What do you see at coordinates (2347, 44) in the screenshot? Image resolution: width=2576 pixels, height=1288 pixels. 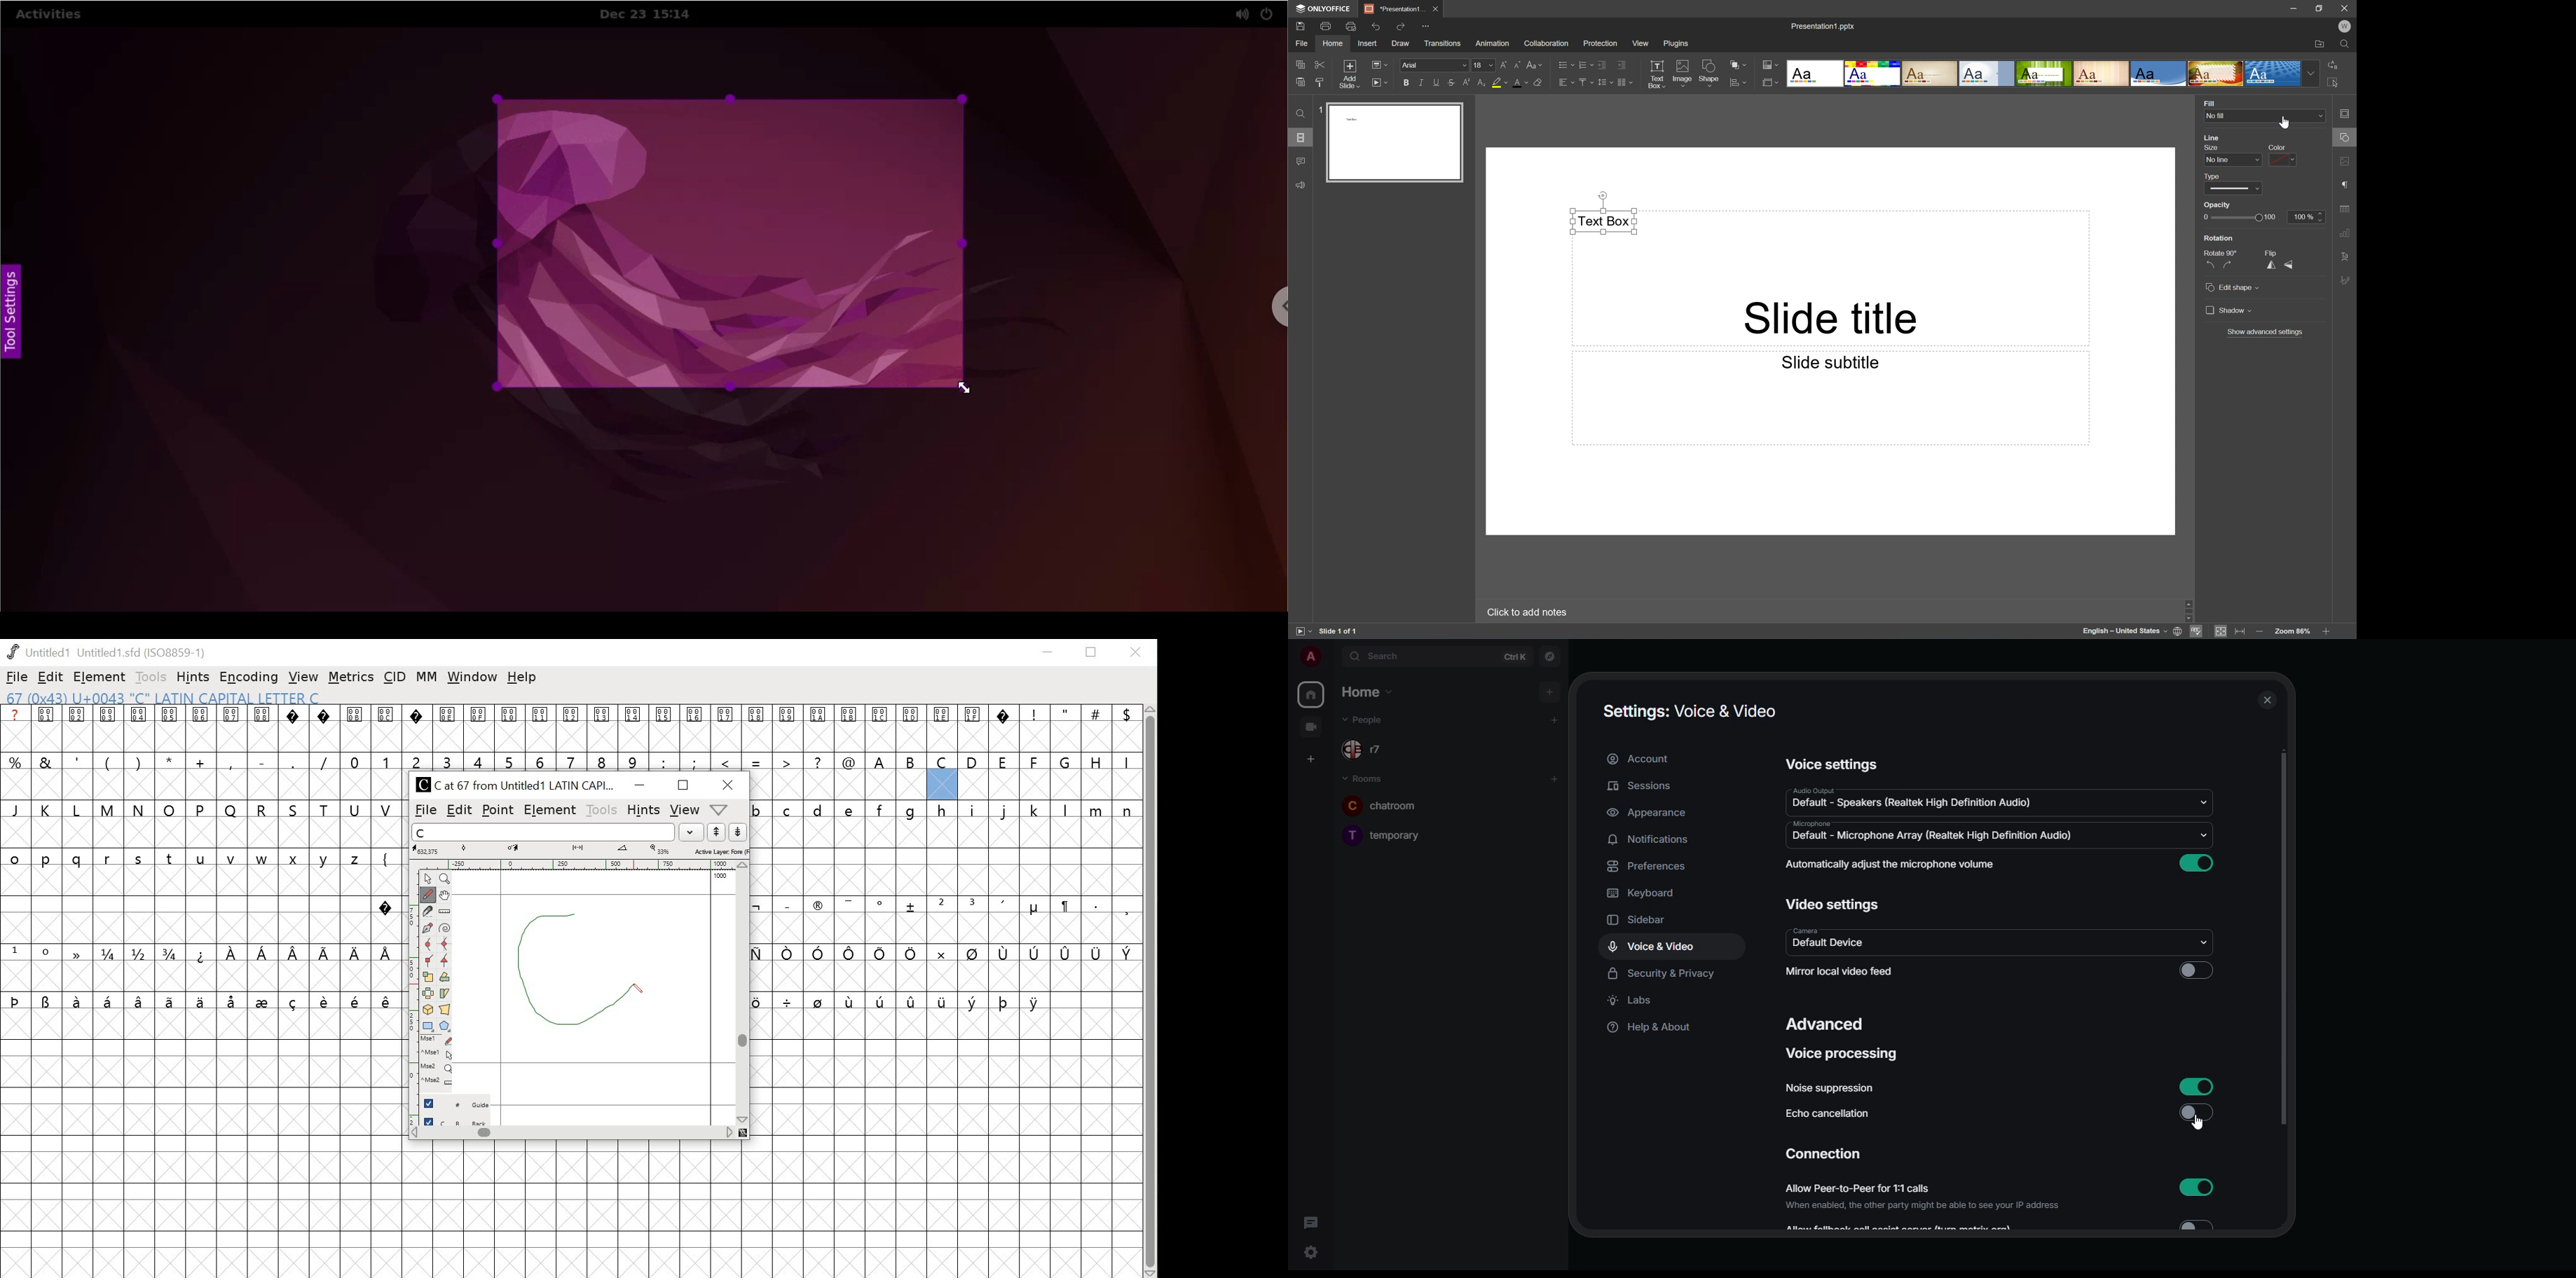 I see `Find` at bounding box center [2347, 44].